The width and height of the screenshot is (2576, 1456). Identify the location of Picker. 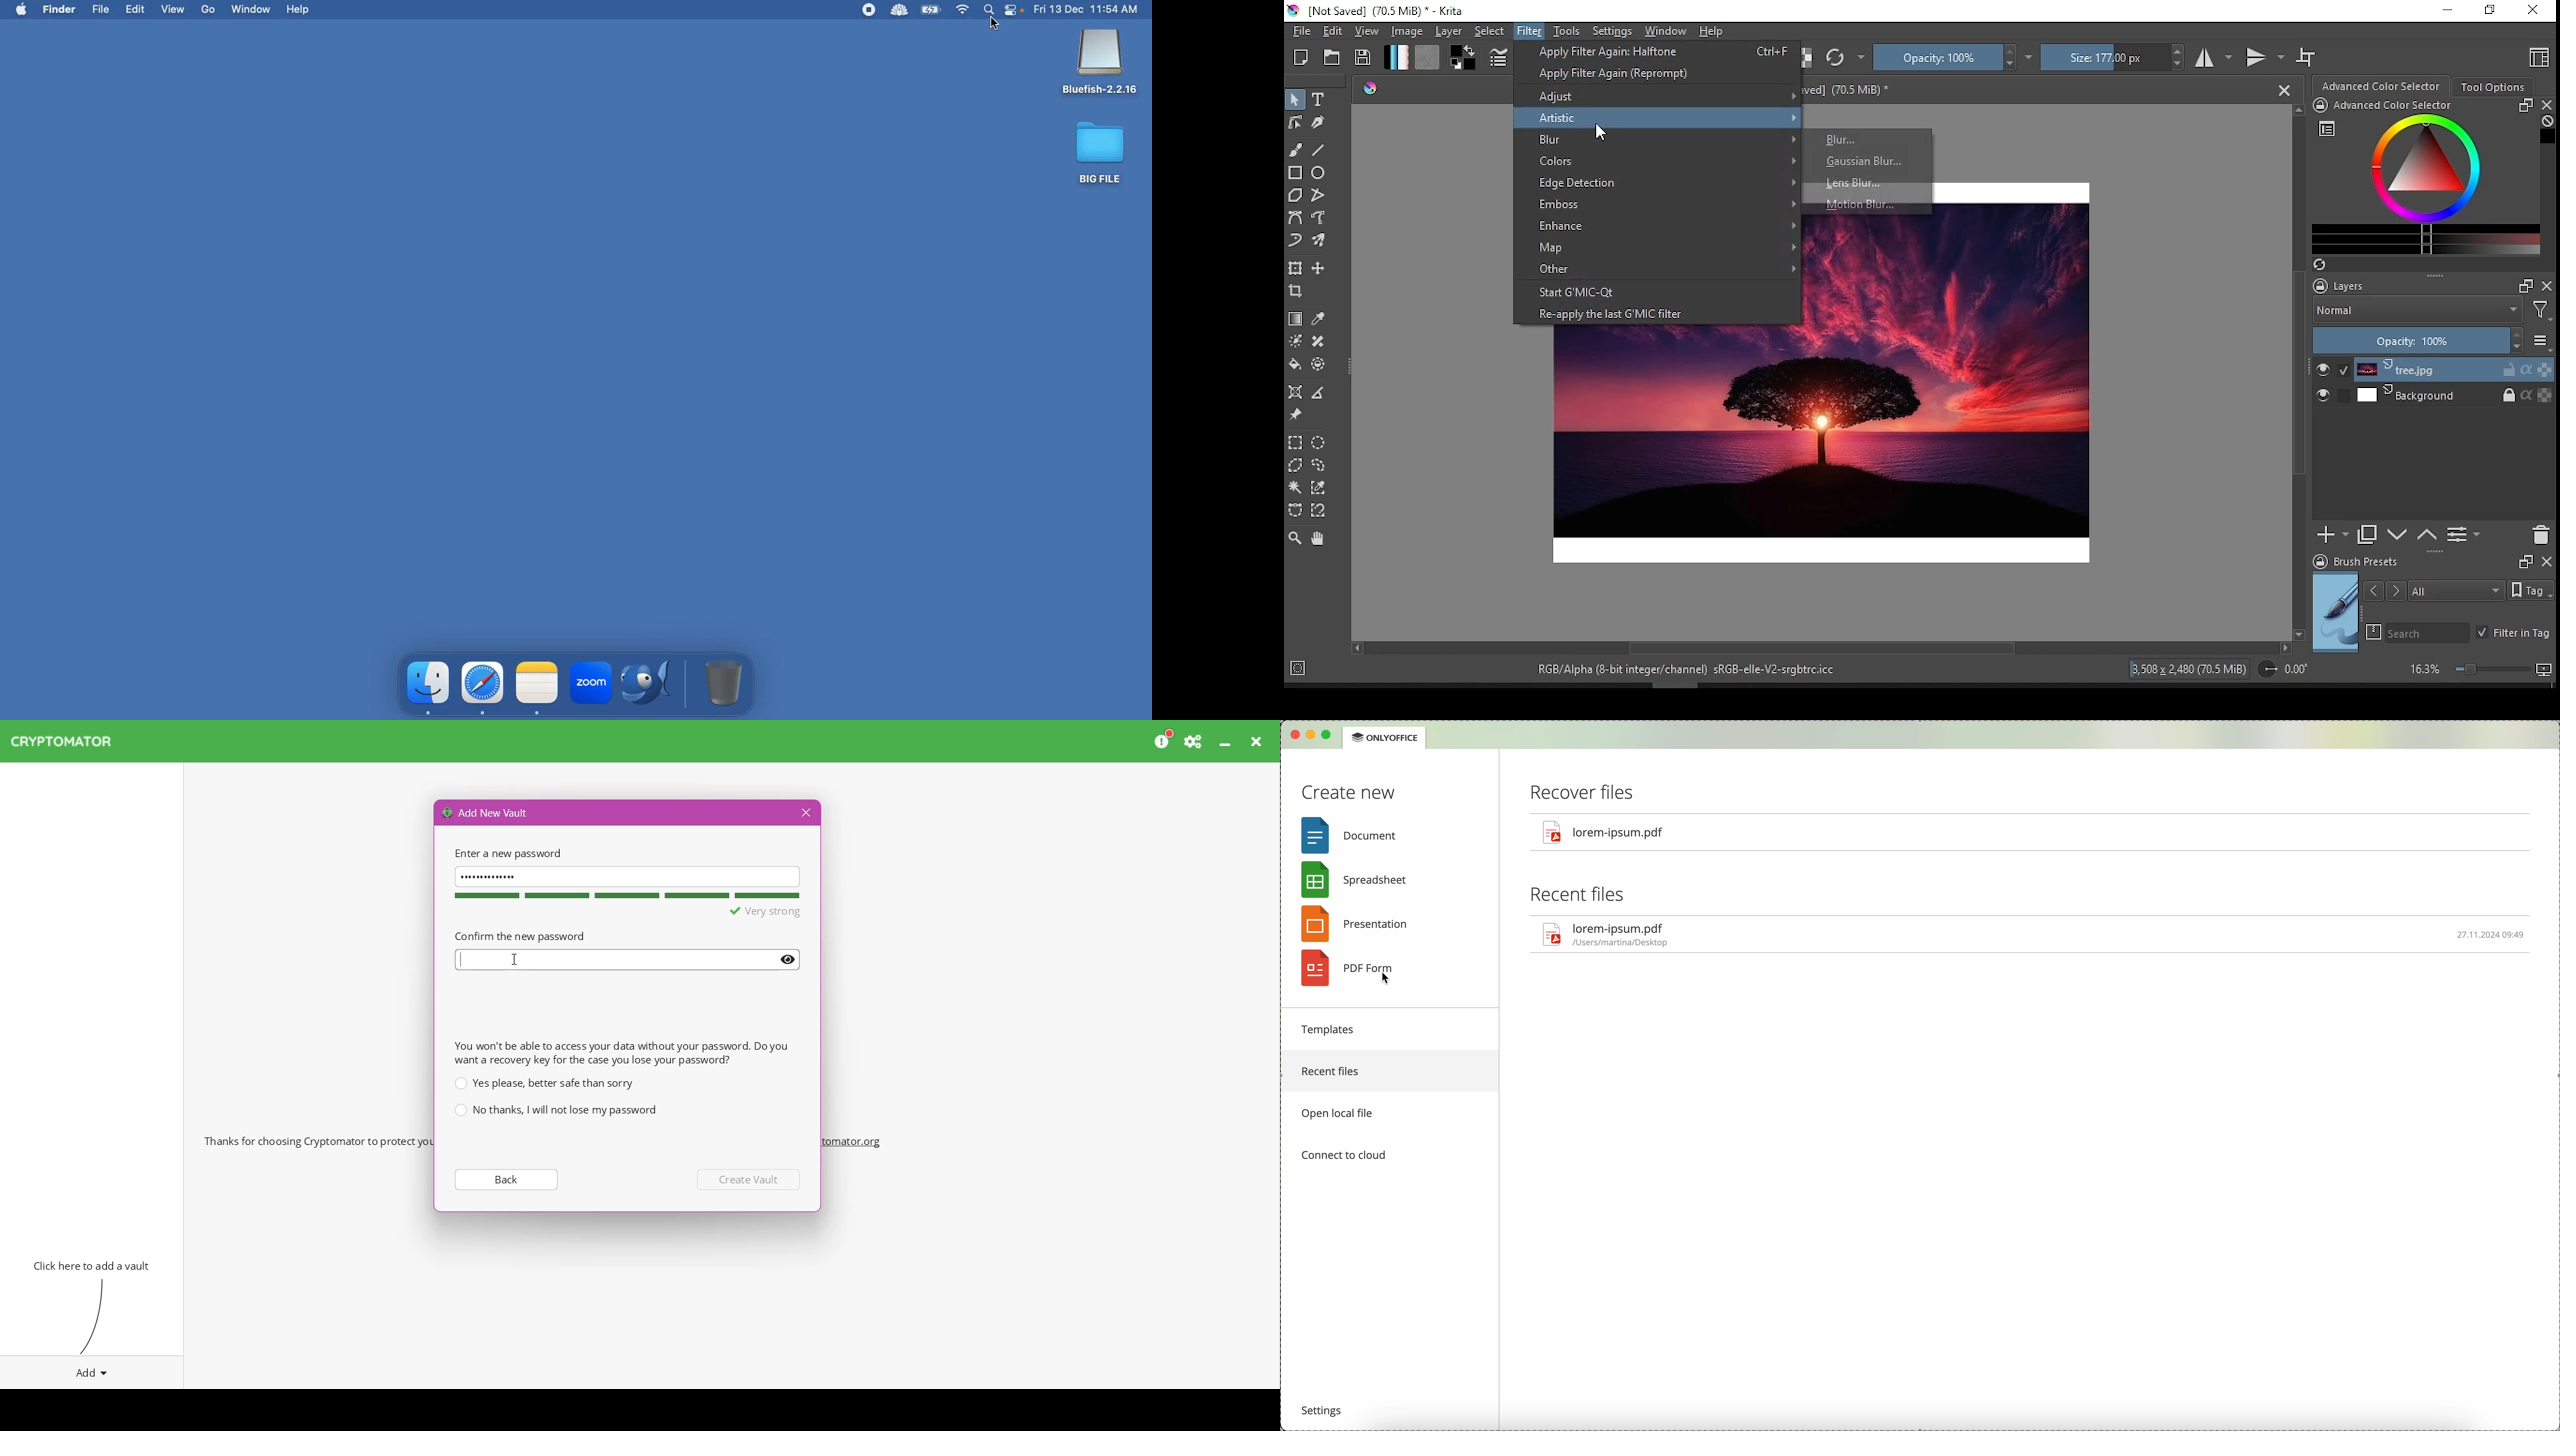
(1370, 89).